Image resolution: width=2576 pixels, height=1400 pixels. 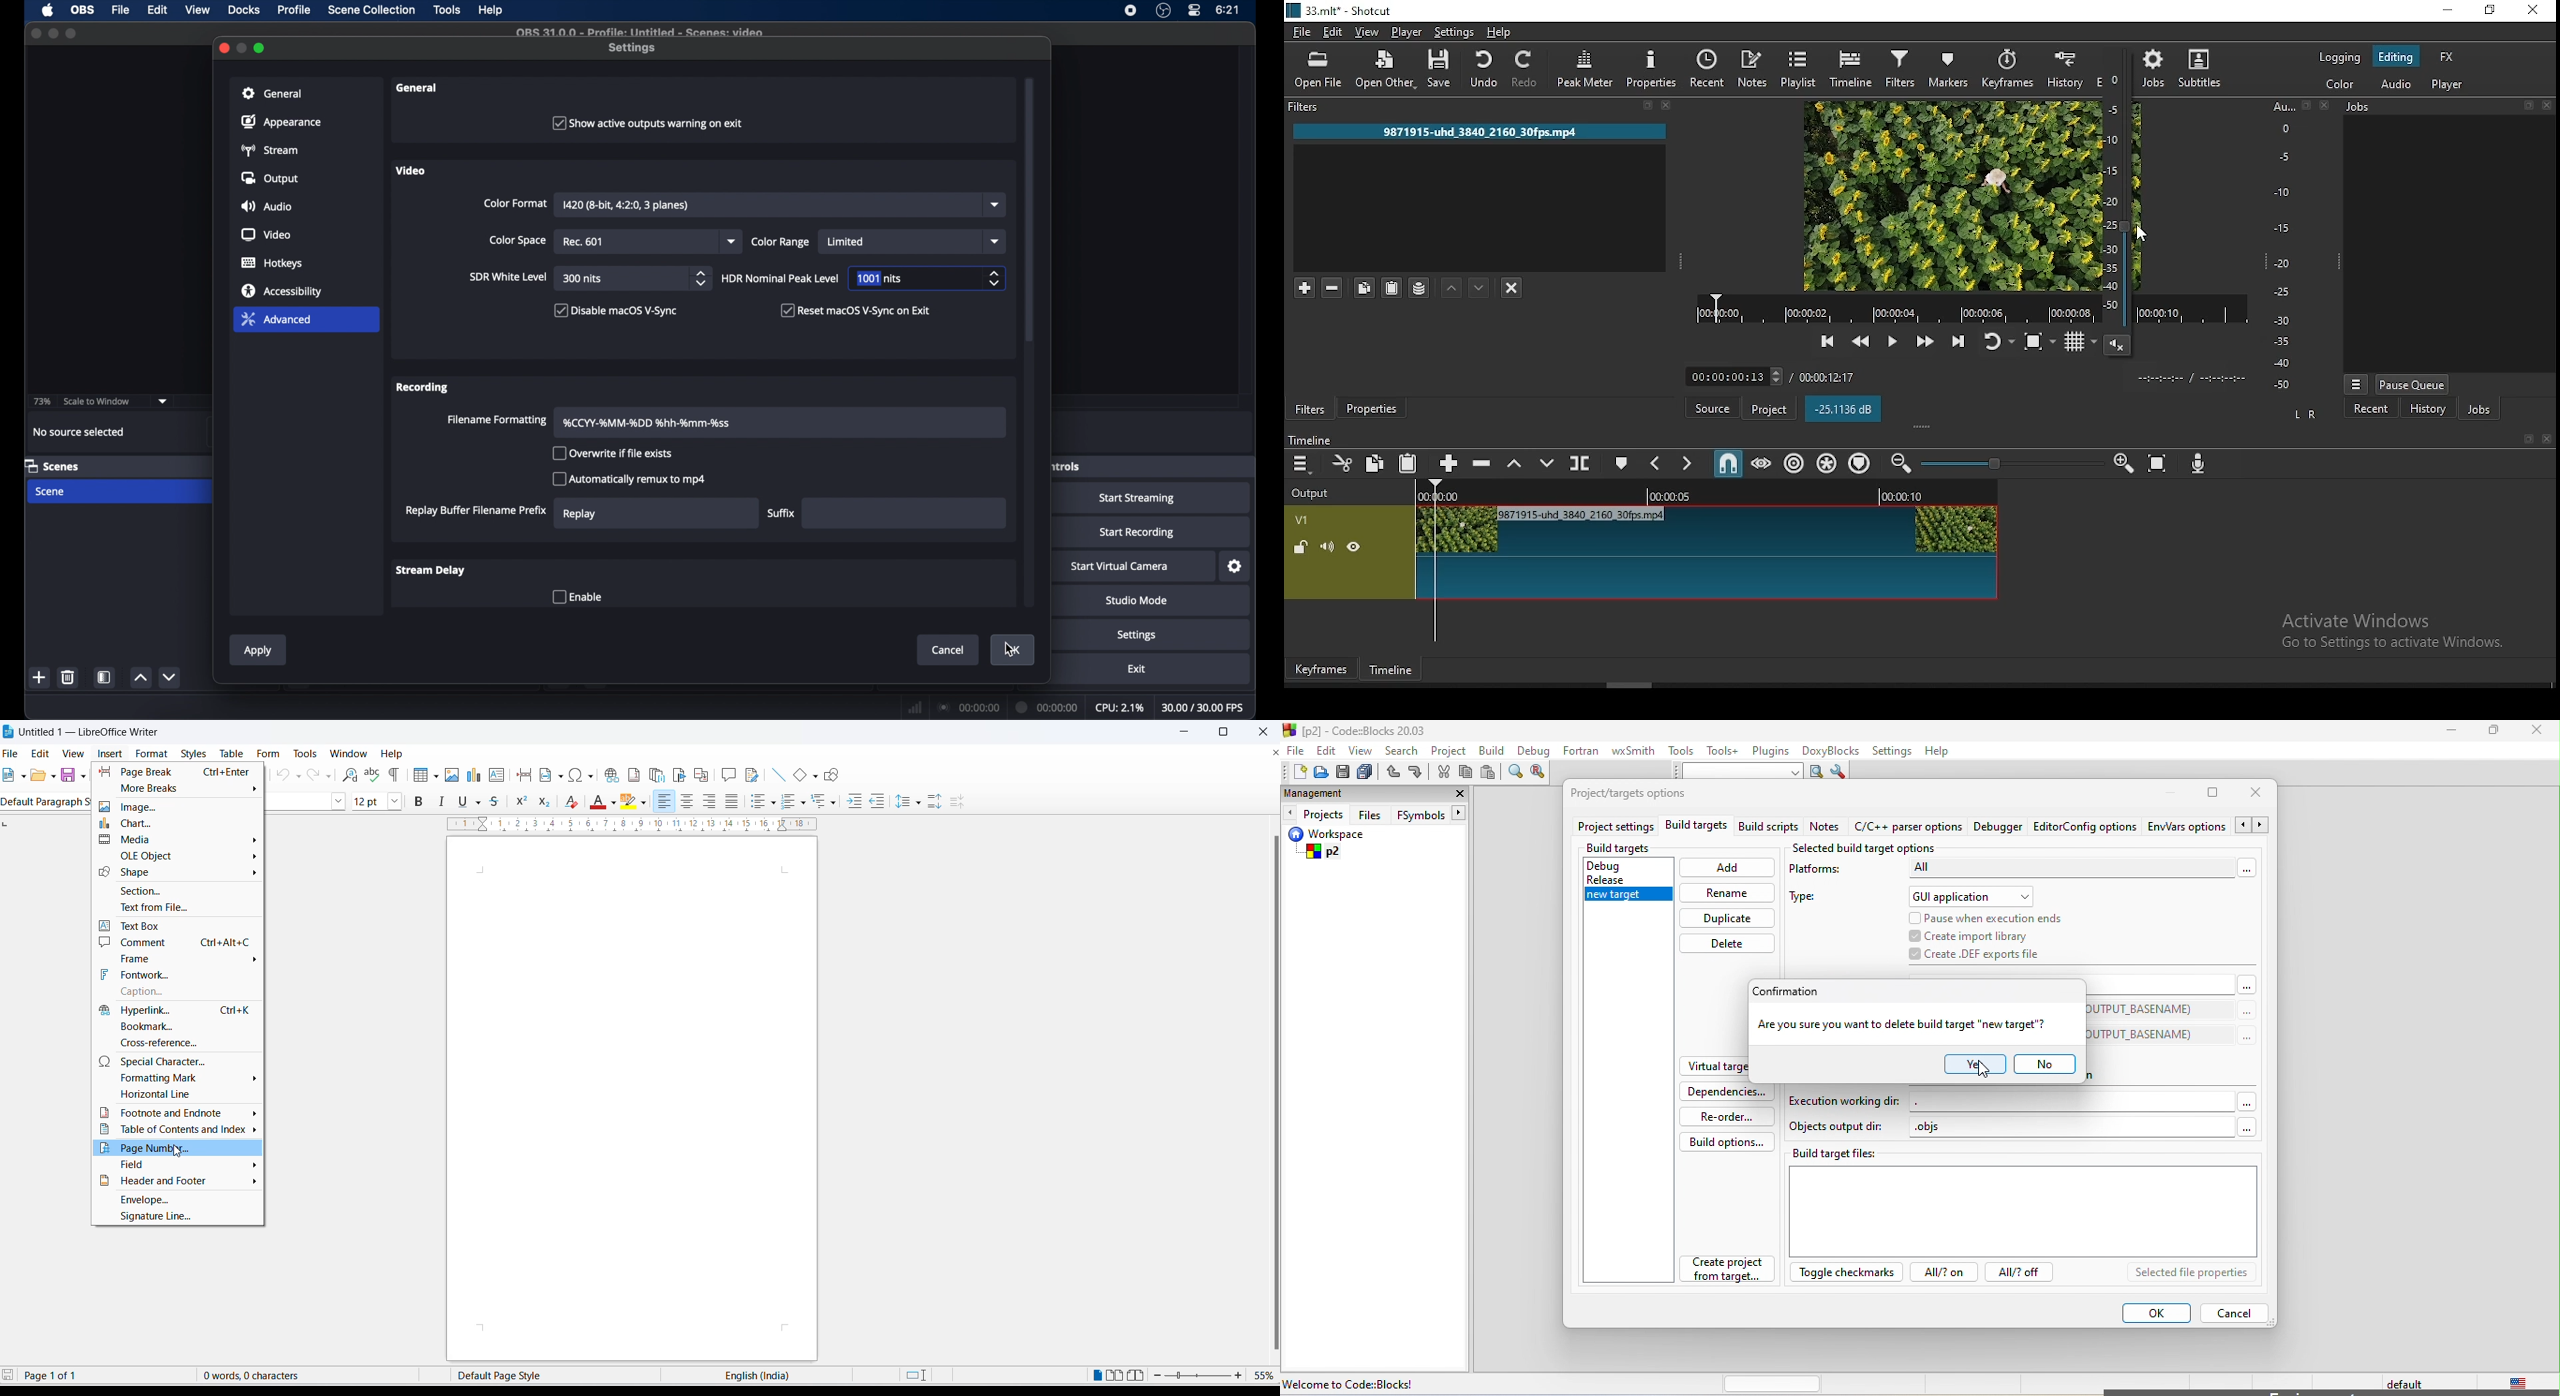 What do you see at coordinates (1045, 706) in the screenshot?
I see `duration` at bounding box center [1045, 706].